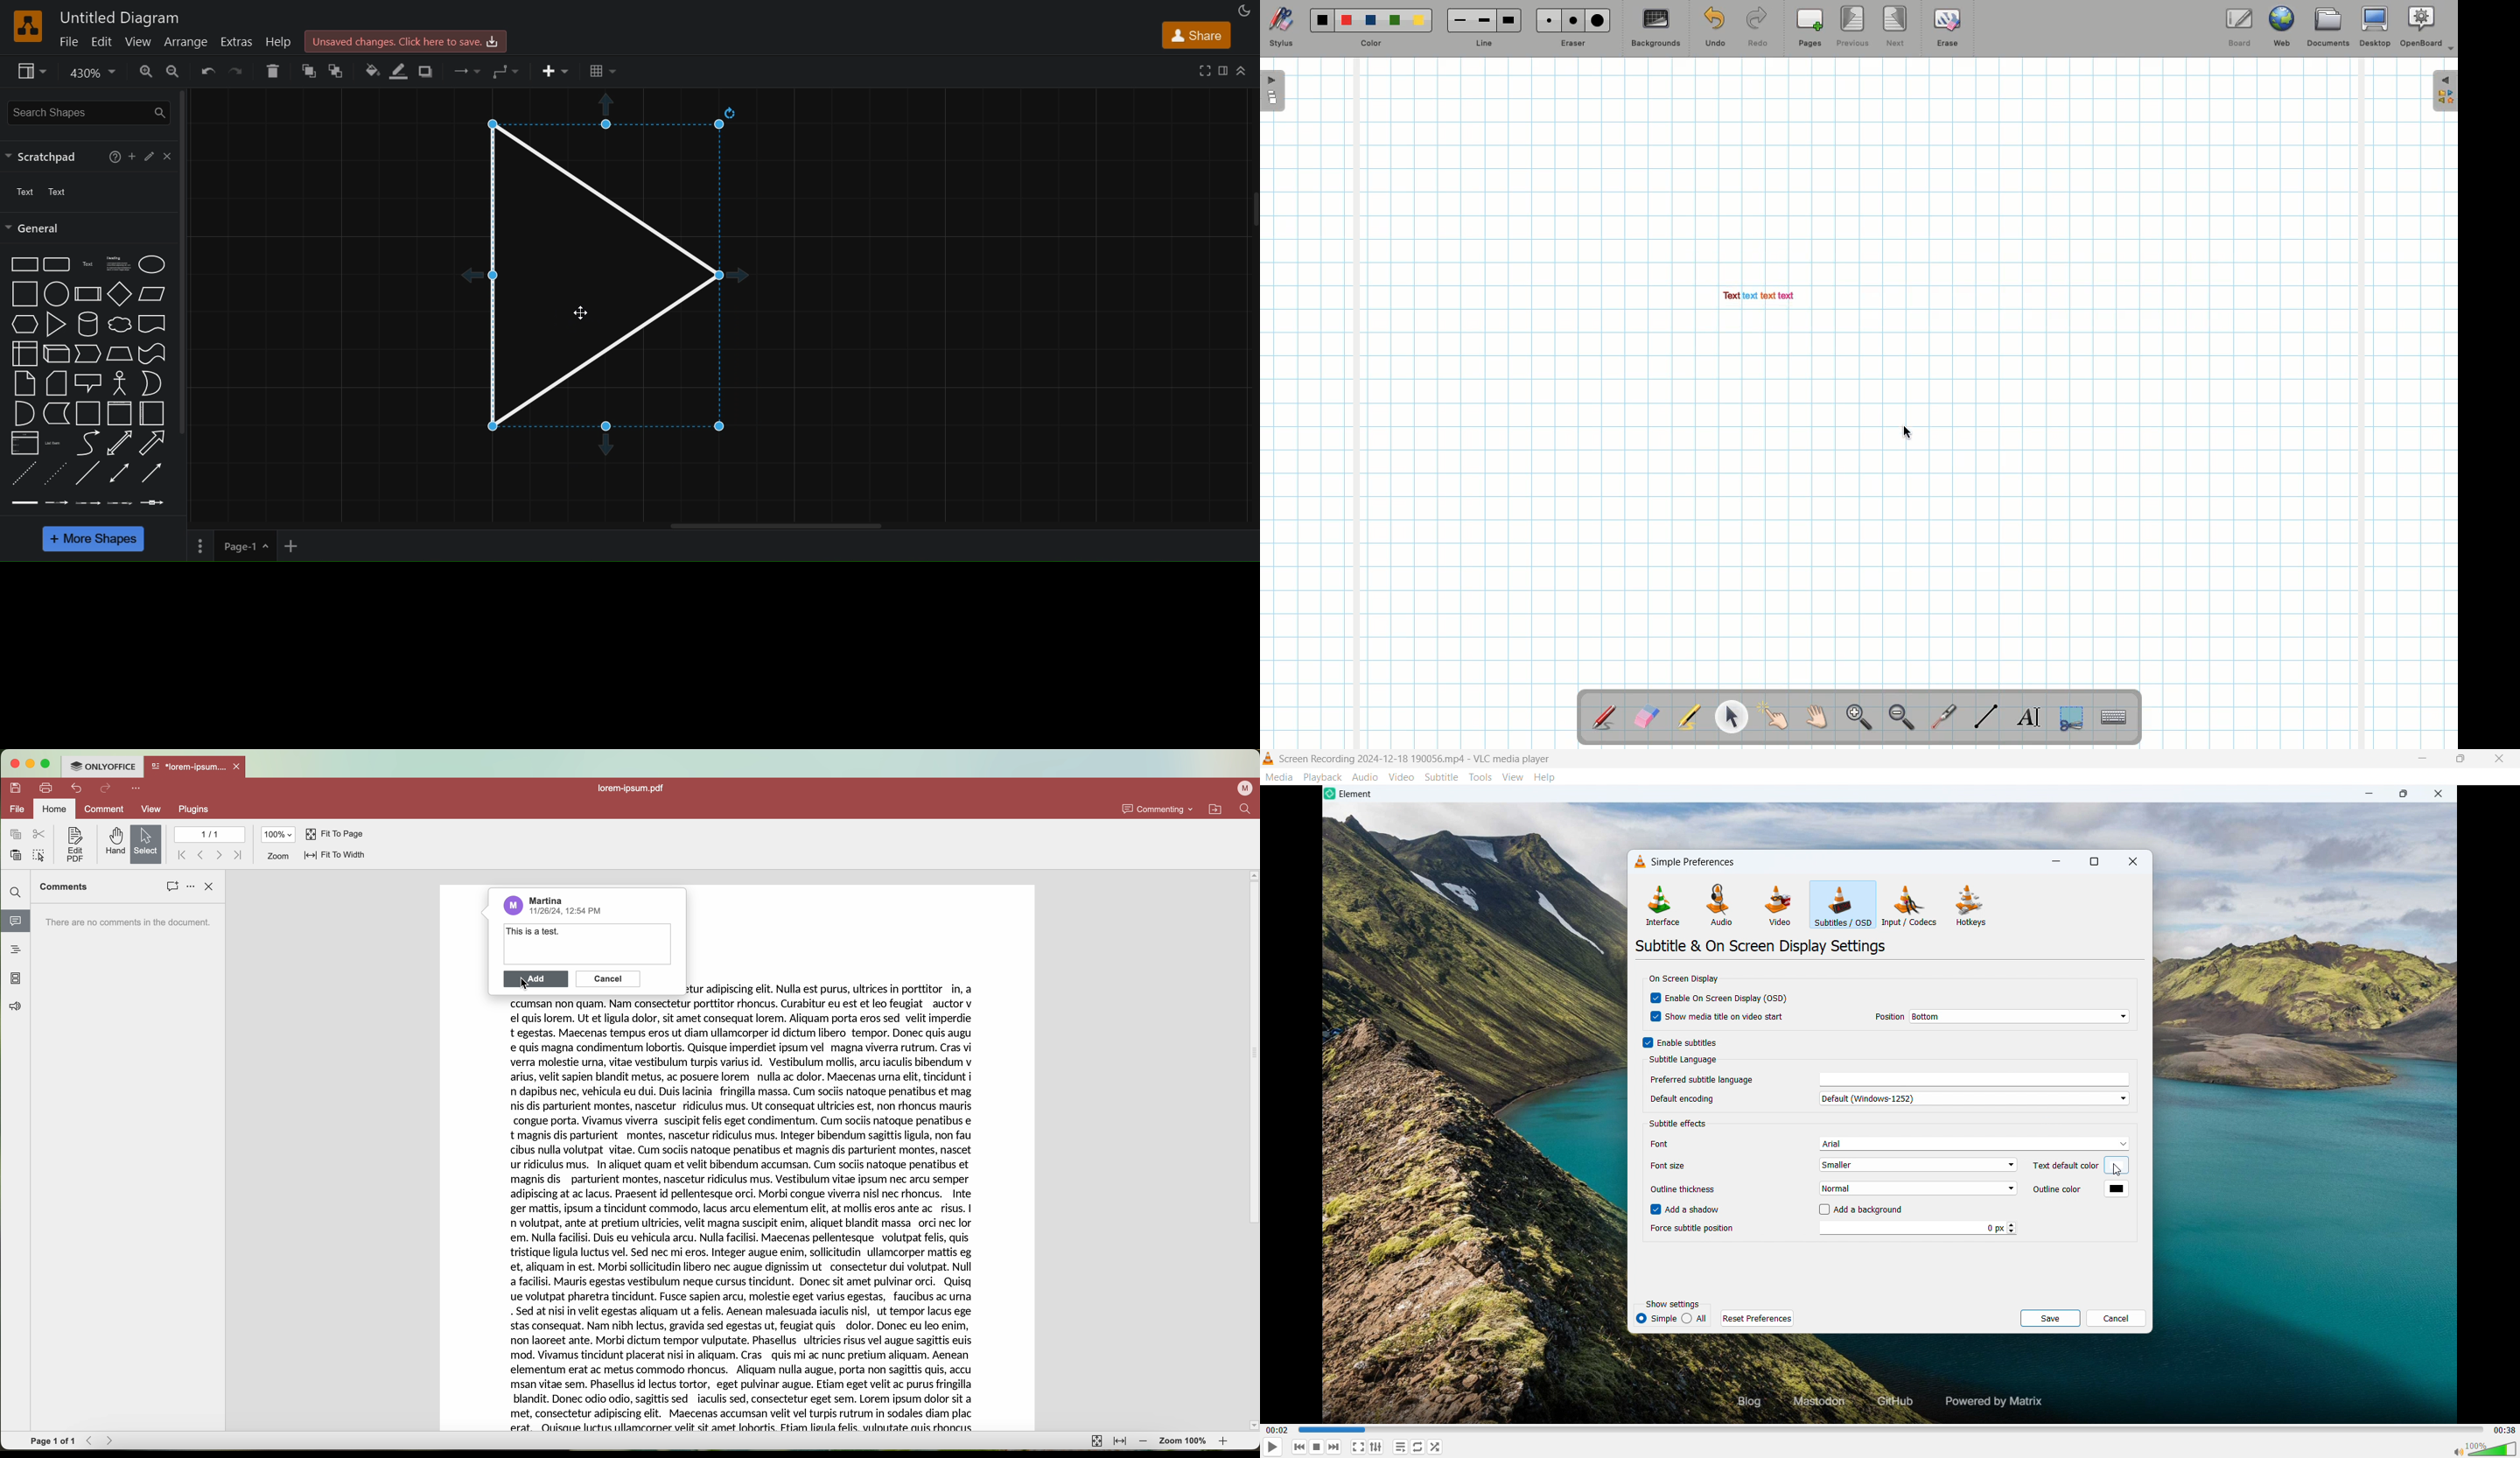  I want to click on Eraser, so click(1572, 45).